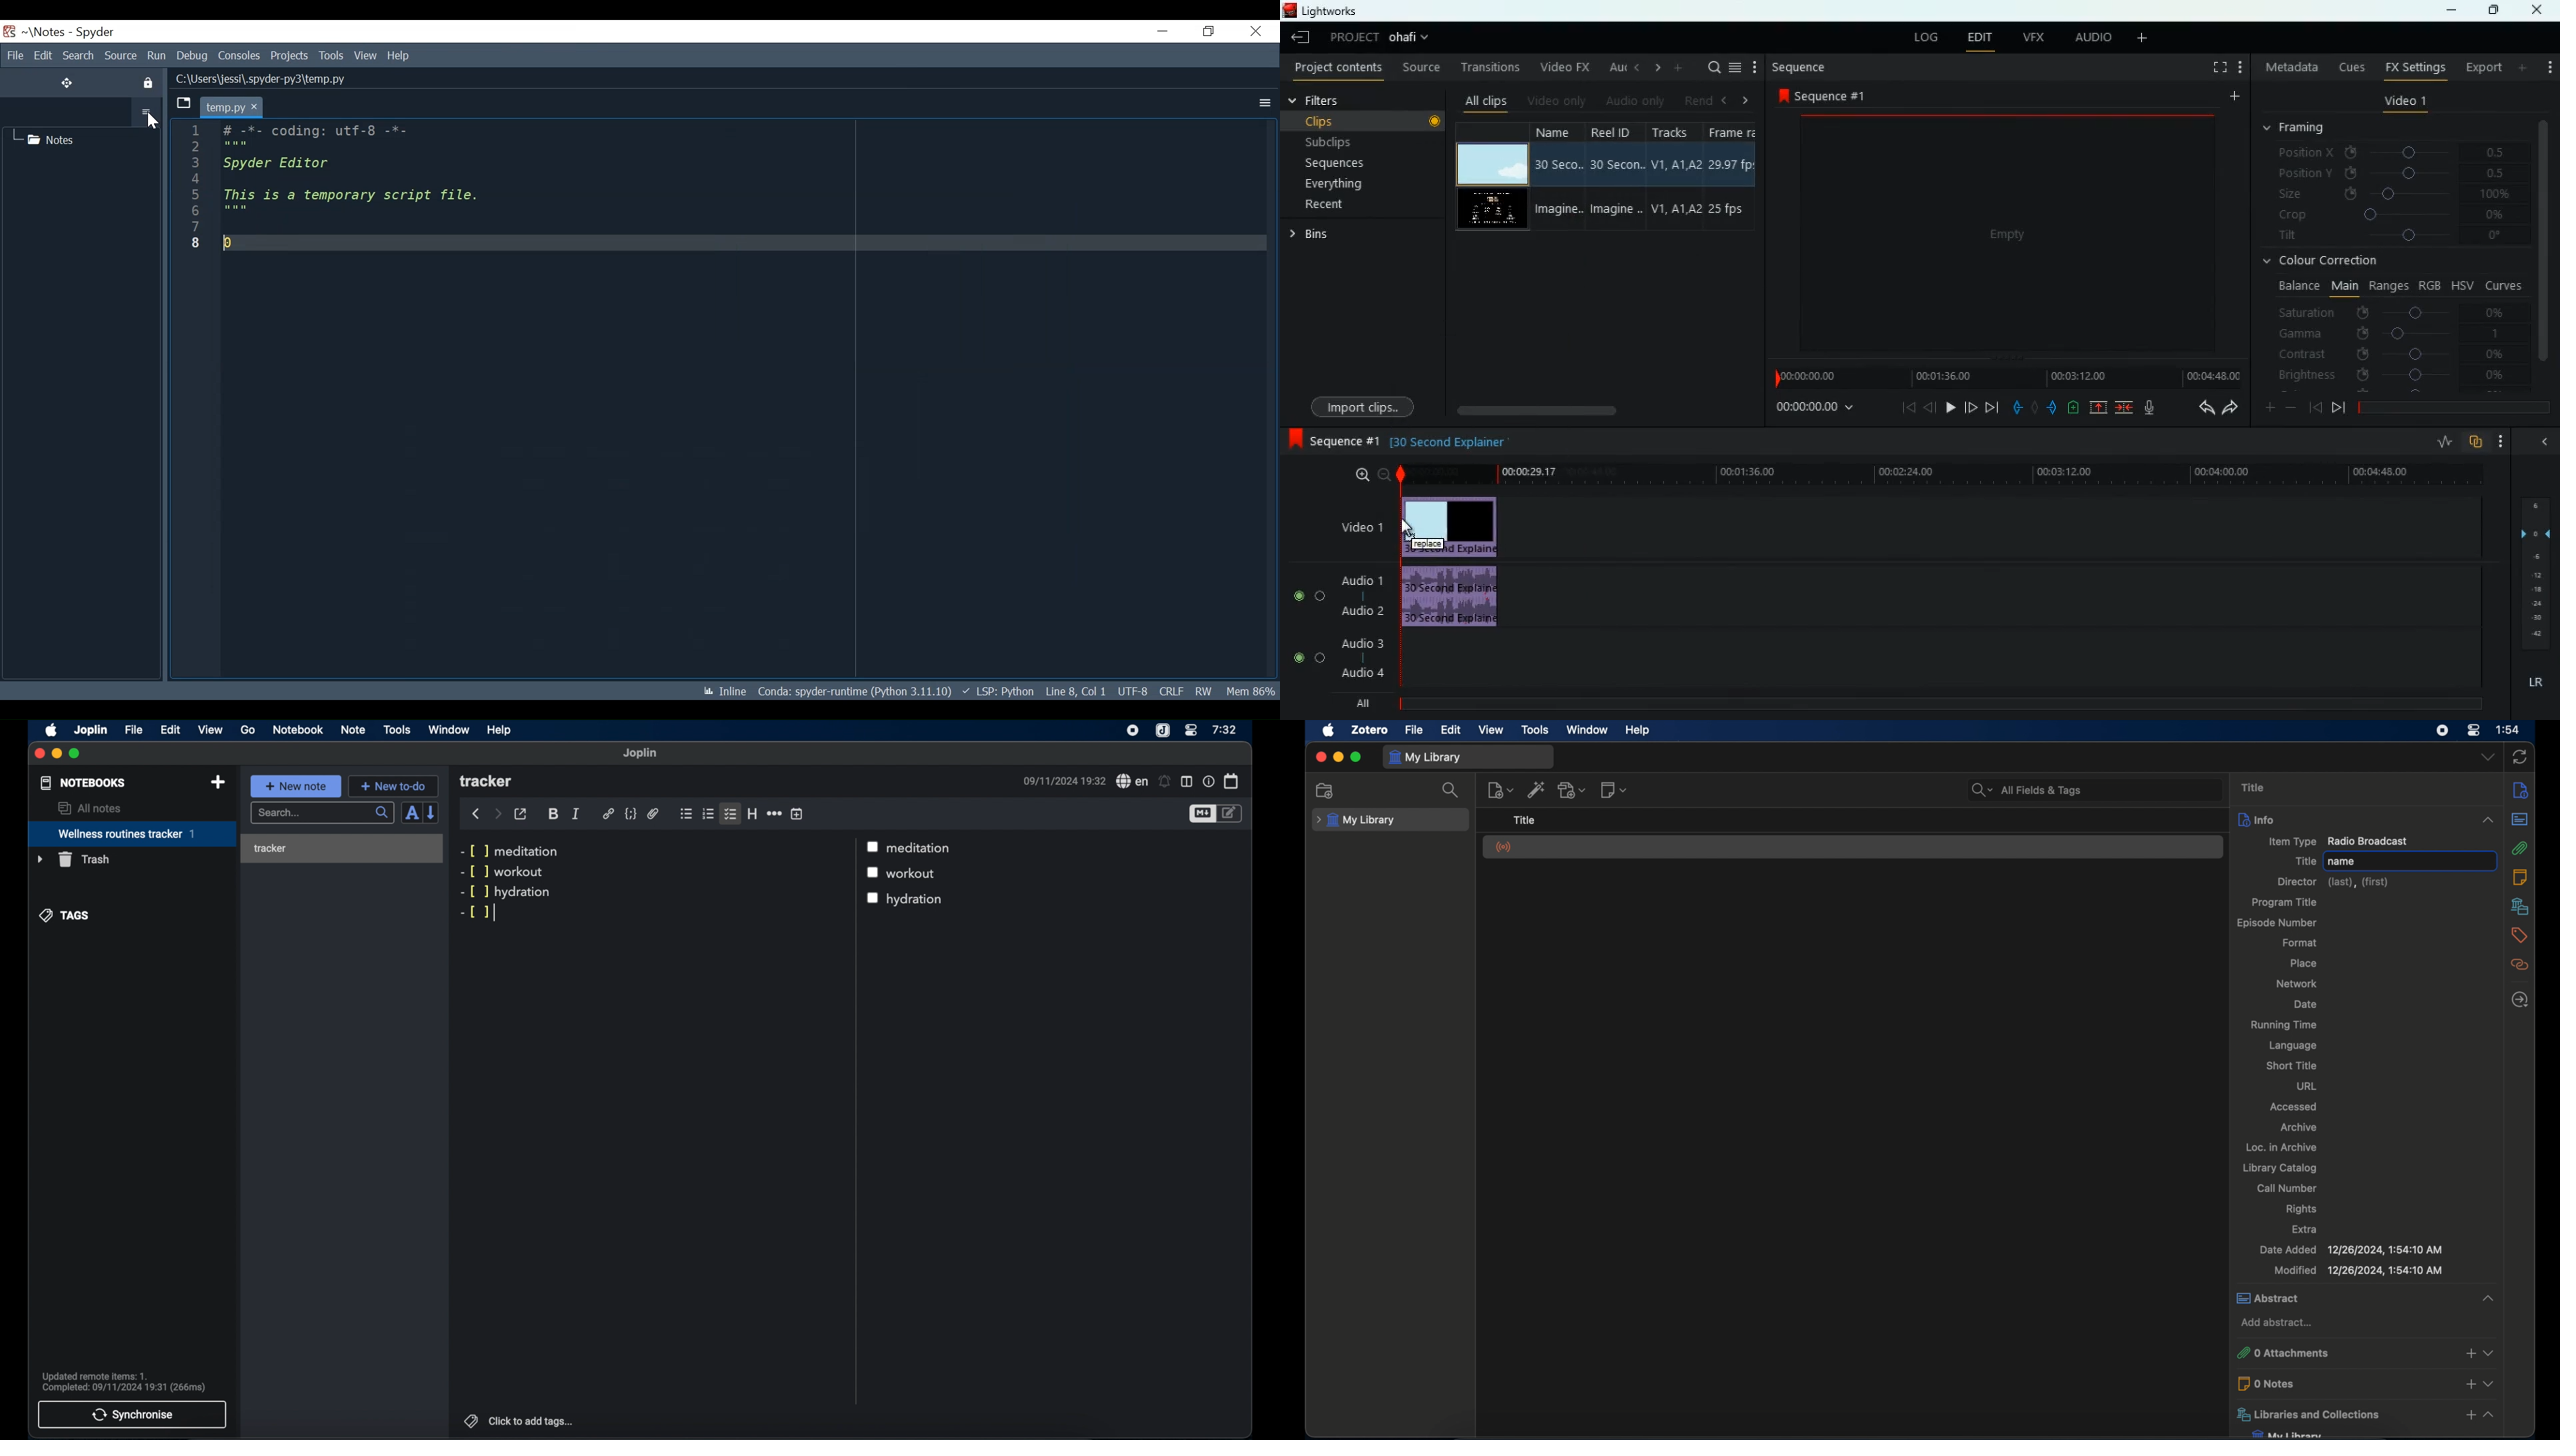 This screenshot has height=1456, width=2576. I want to click on gamma, so click(2402, 334).